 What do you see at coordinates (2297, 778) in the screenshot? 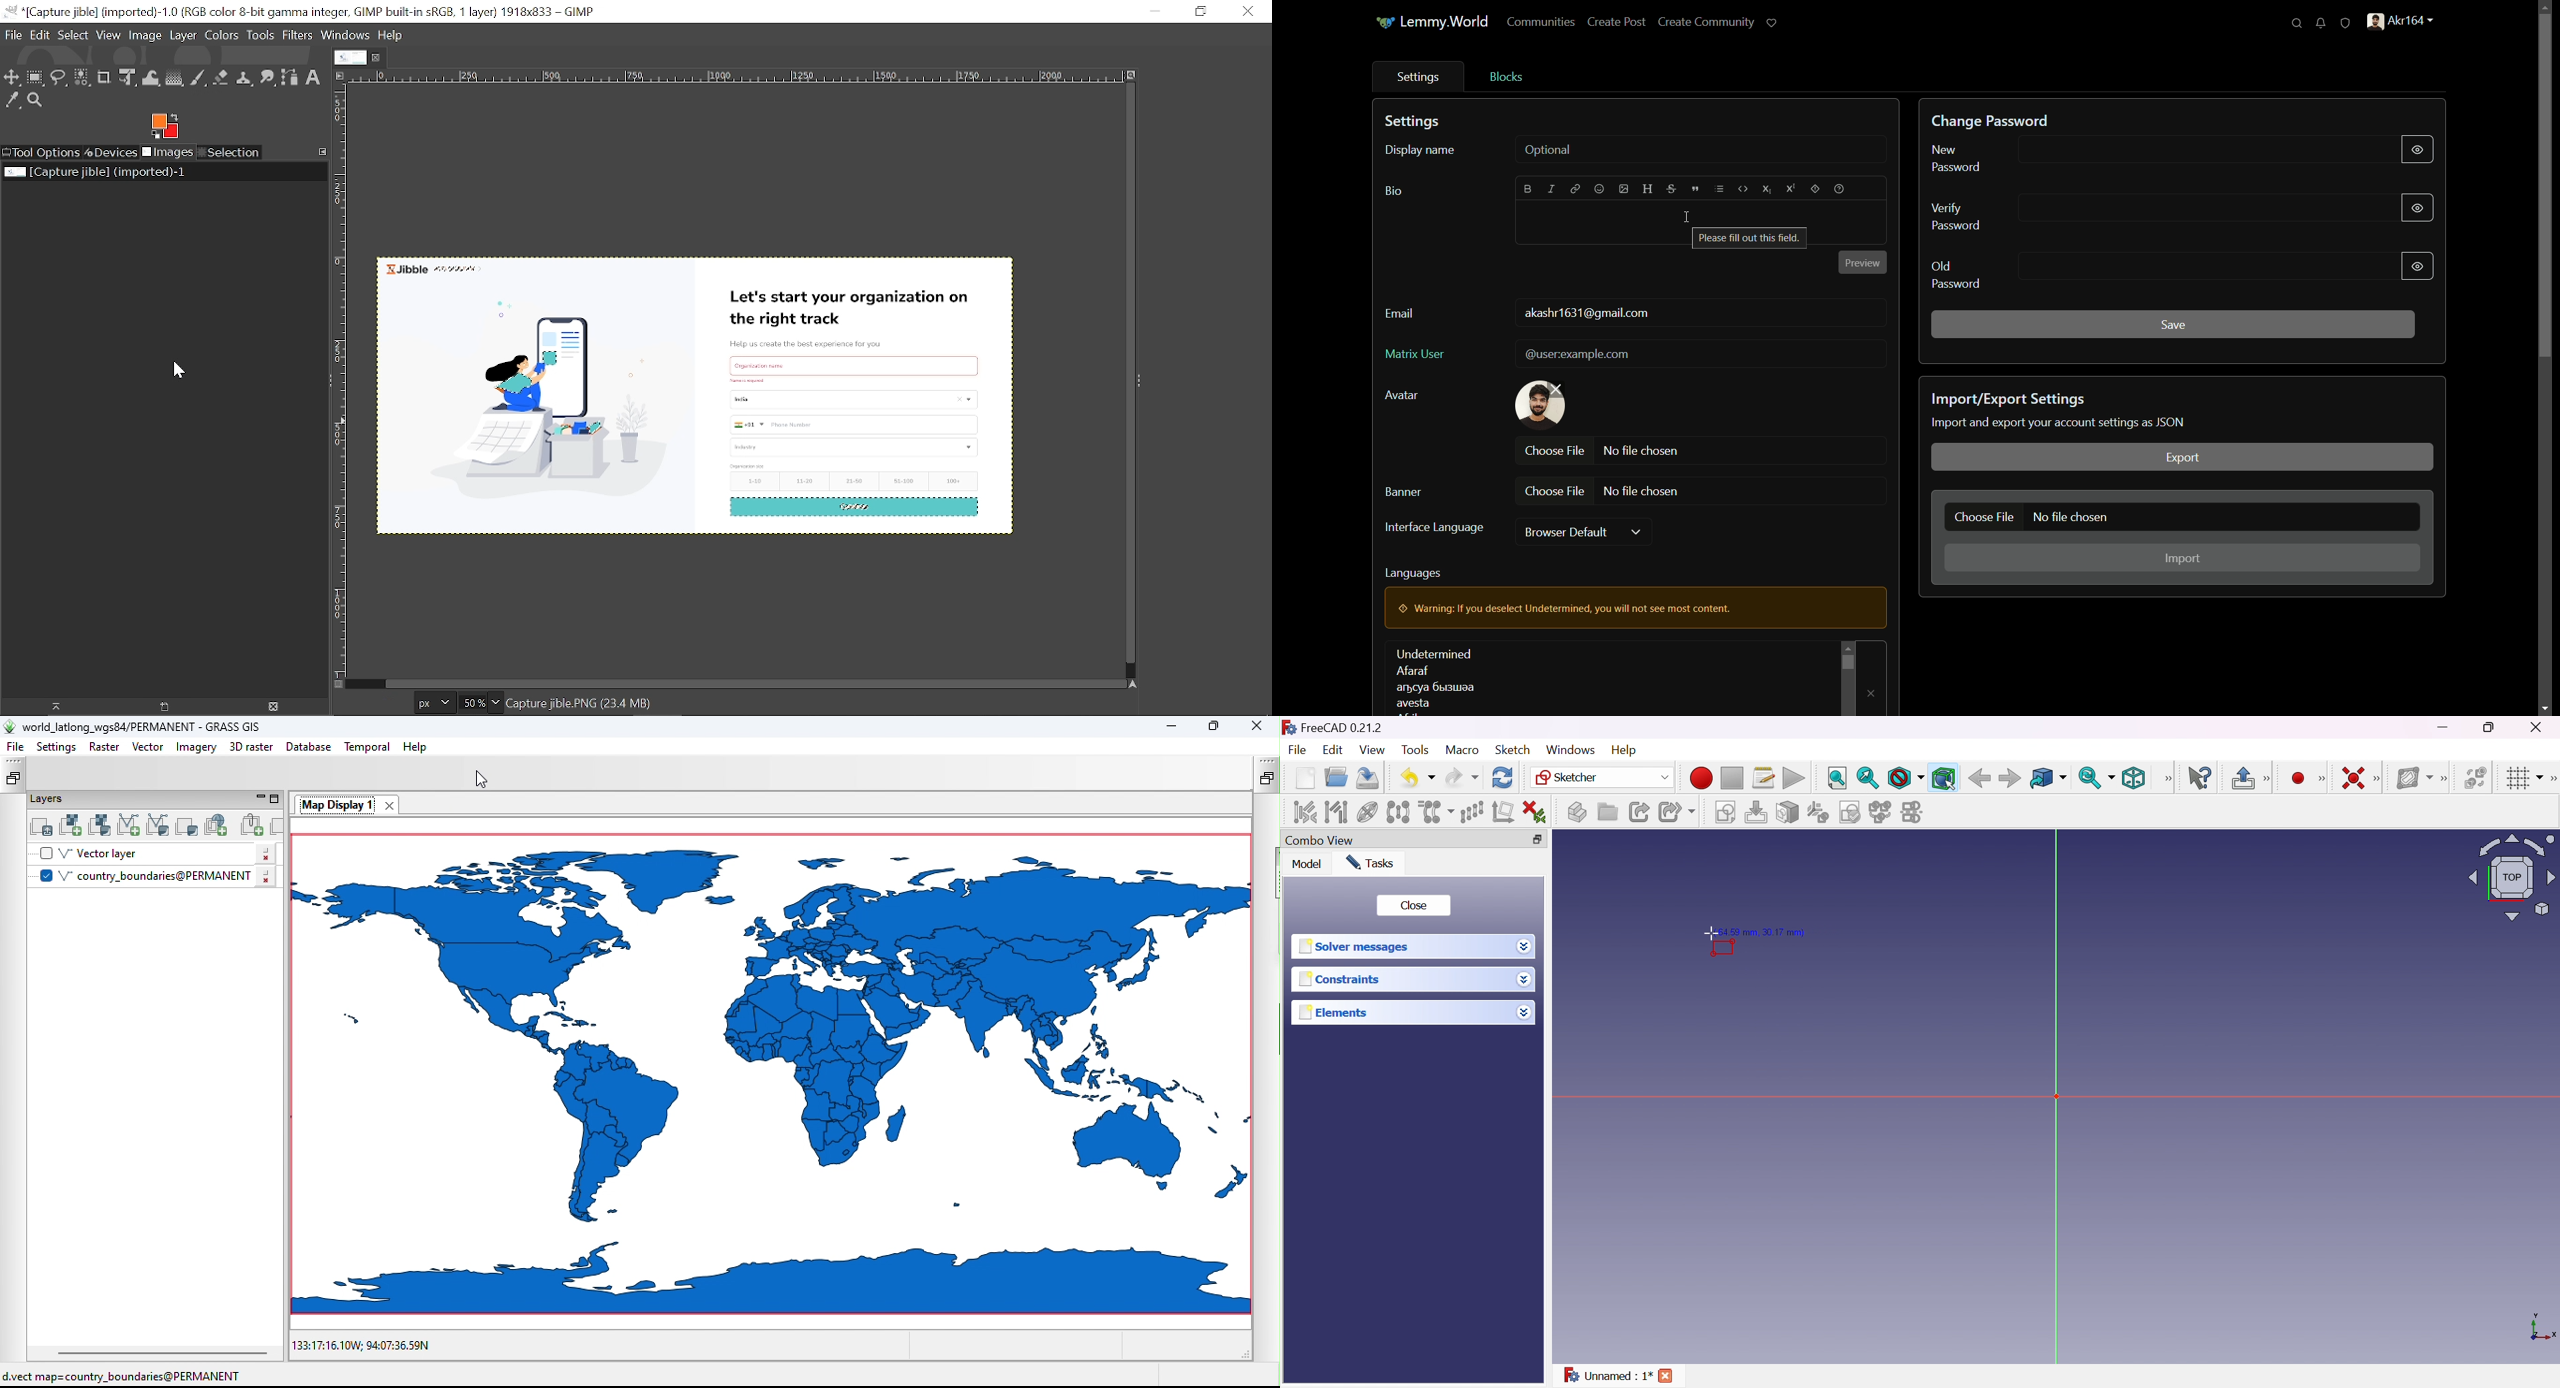
I see `Create point` at bounding box center [2297, 778].